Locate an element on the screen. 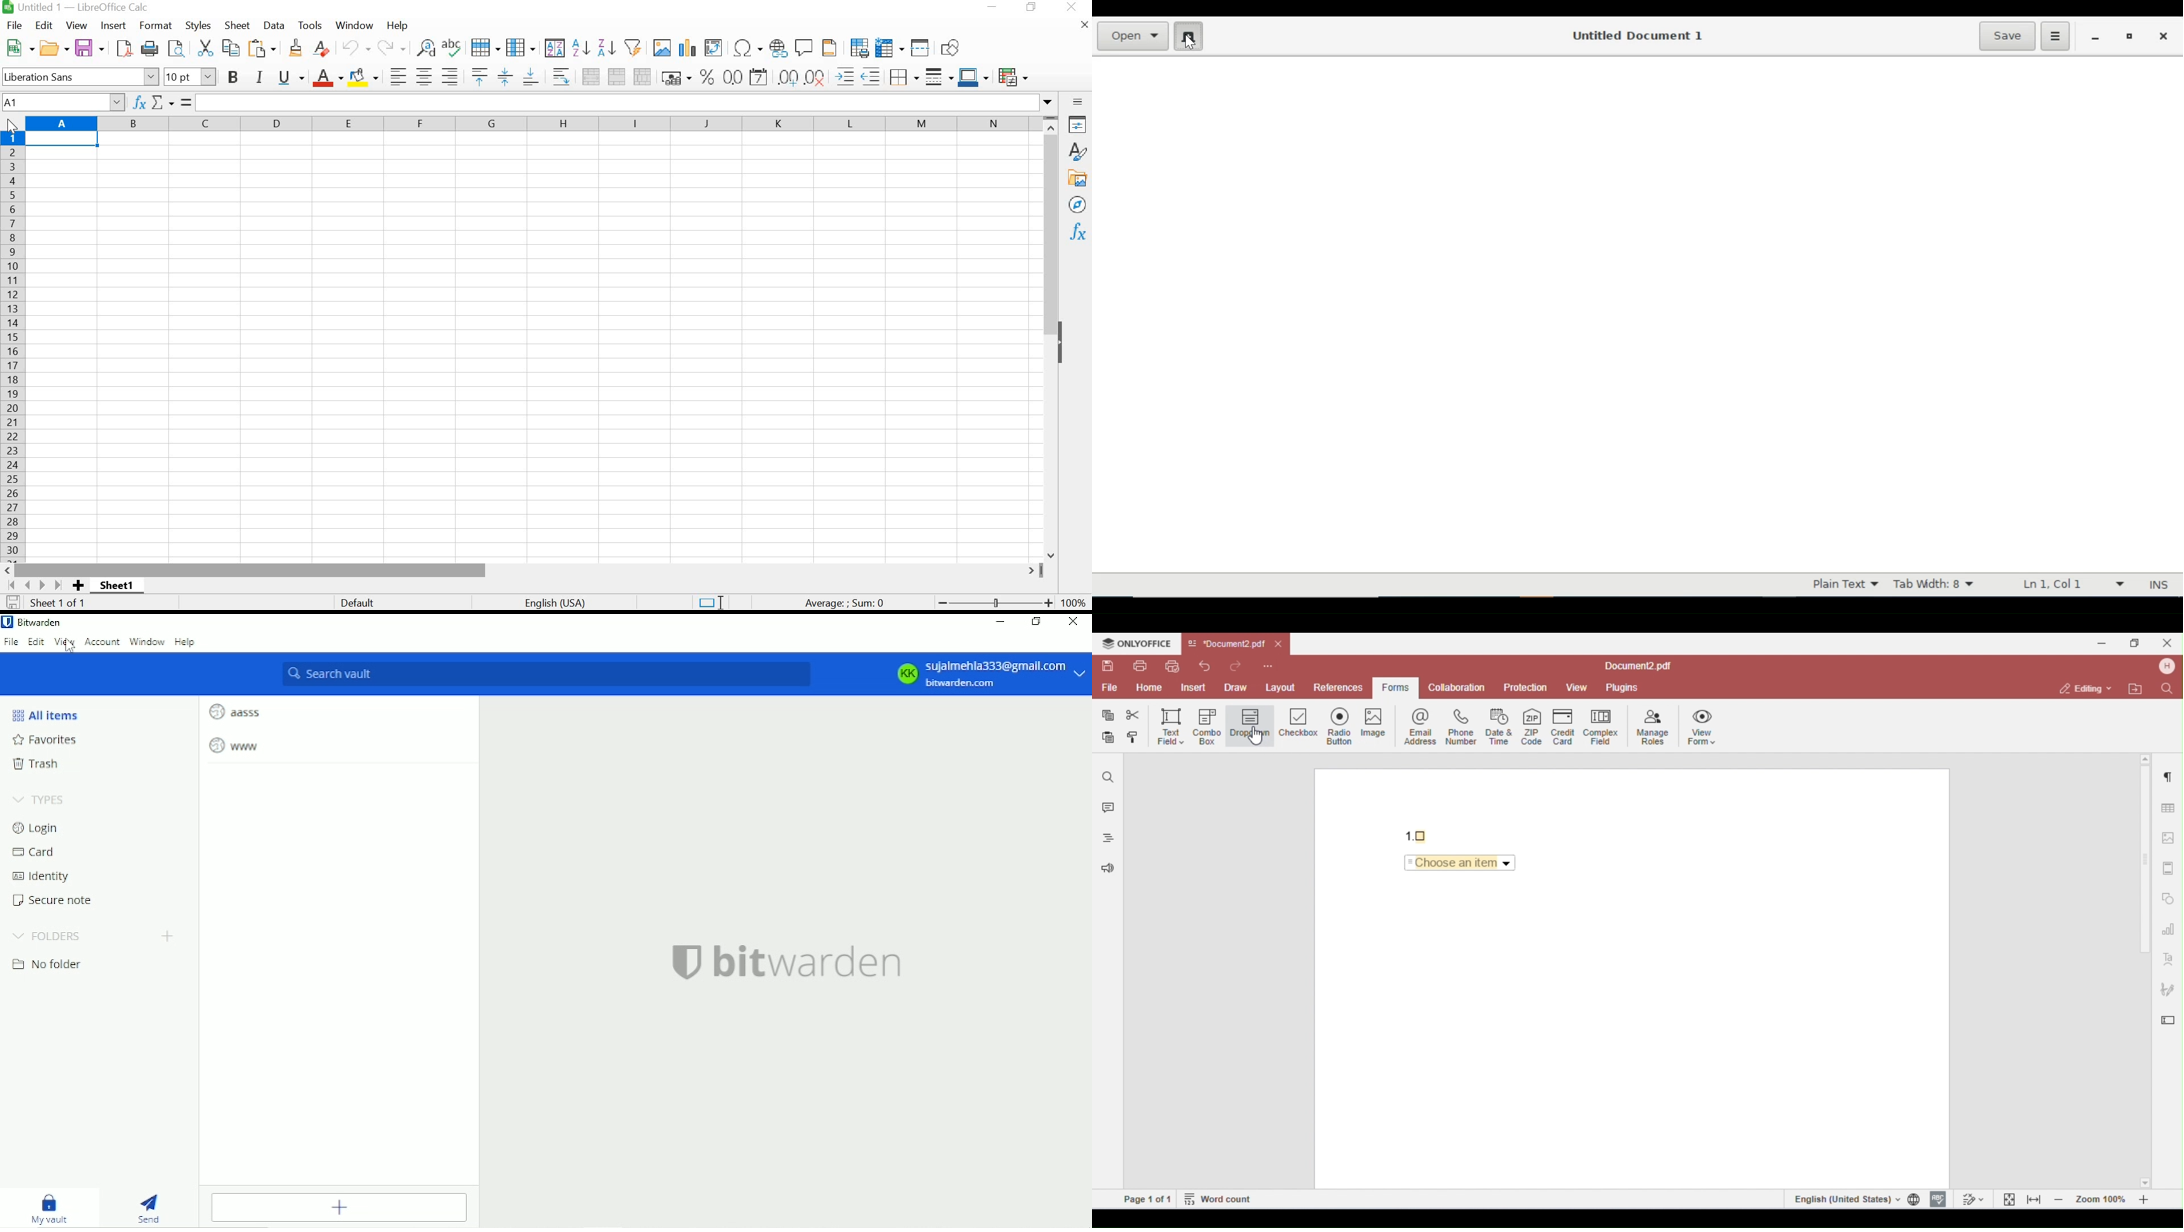 This screenshot has height=1232, width=2184. Border Style is located at coordinates (939, 77).